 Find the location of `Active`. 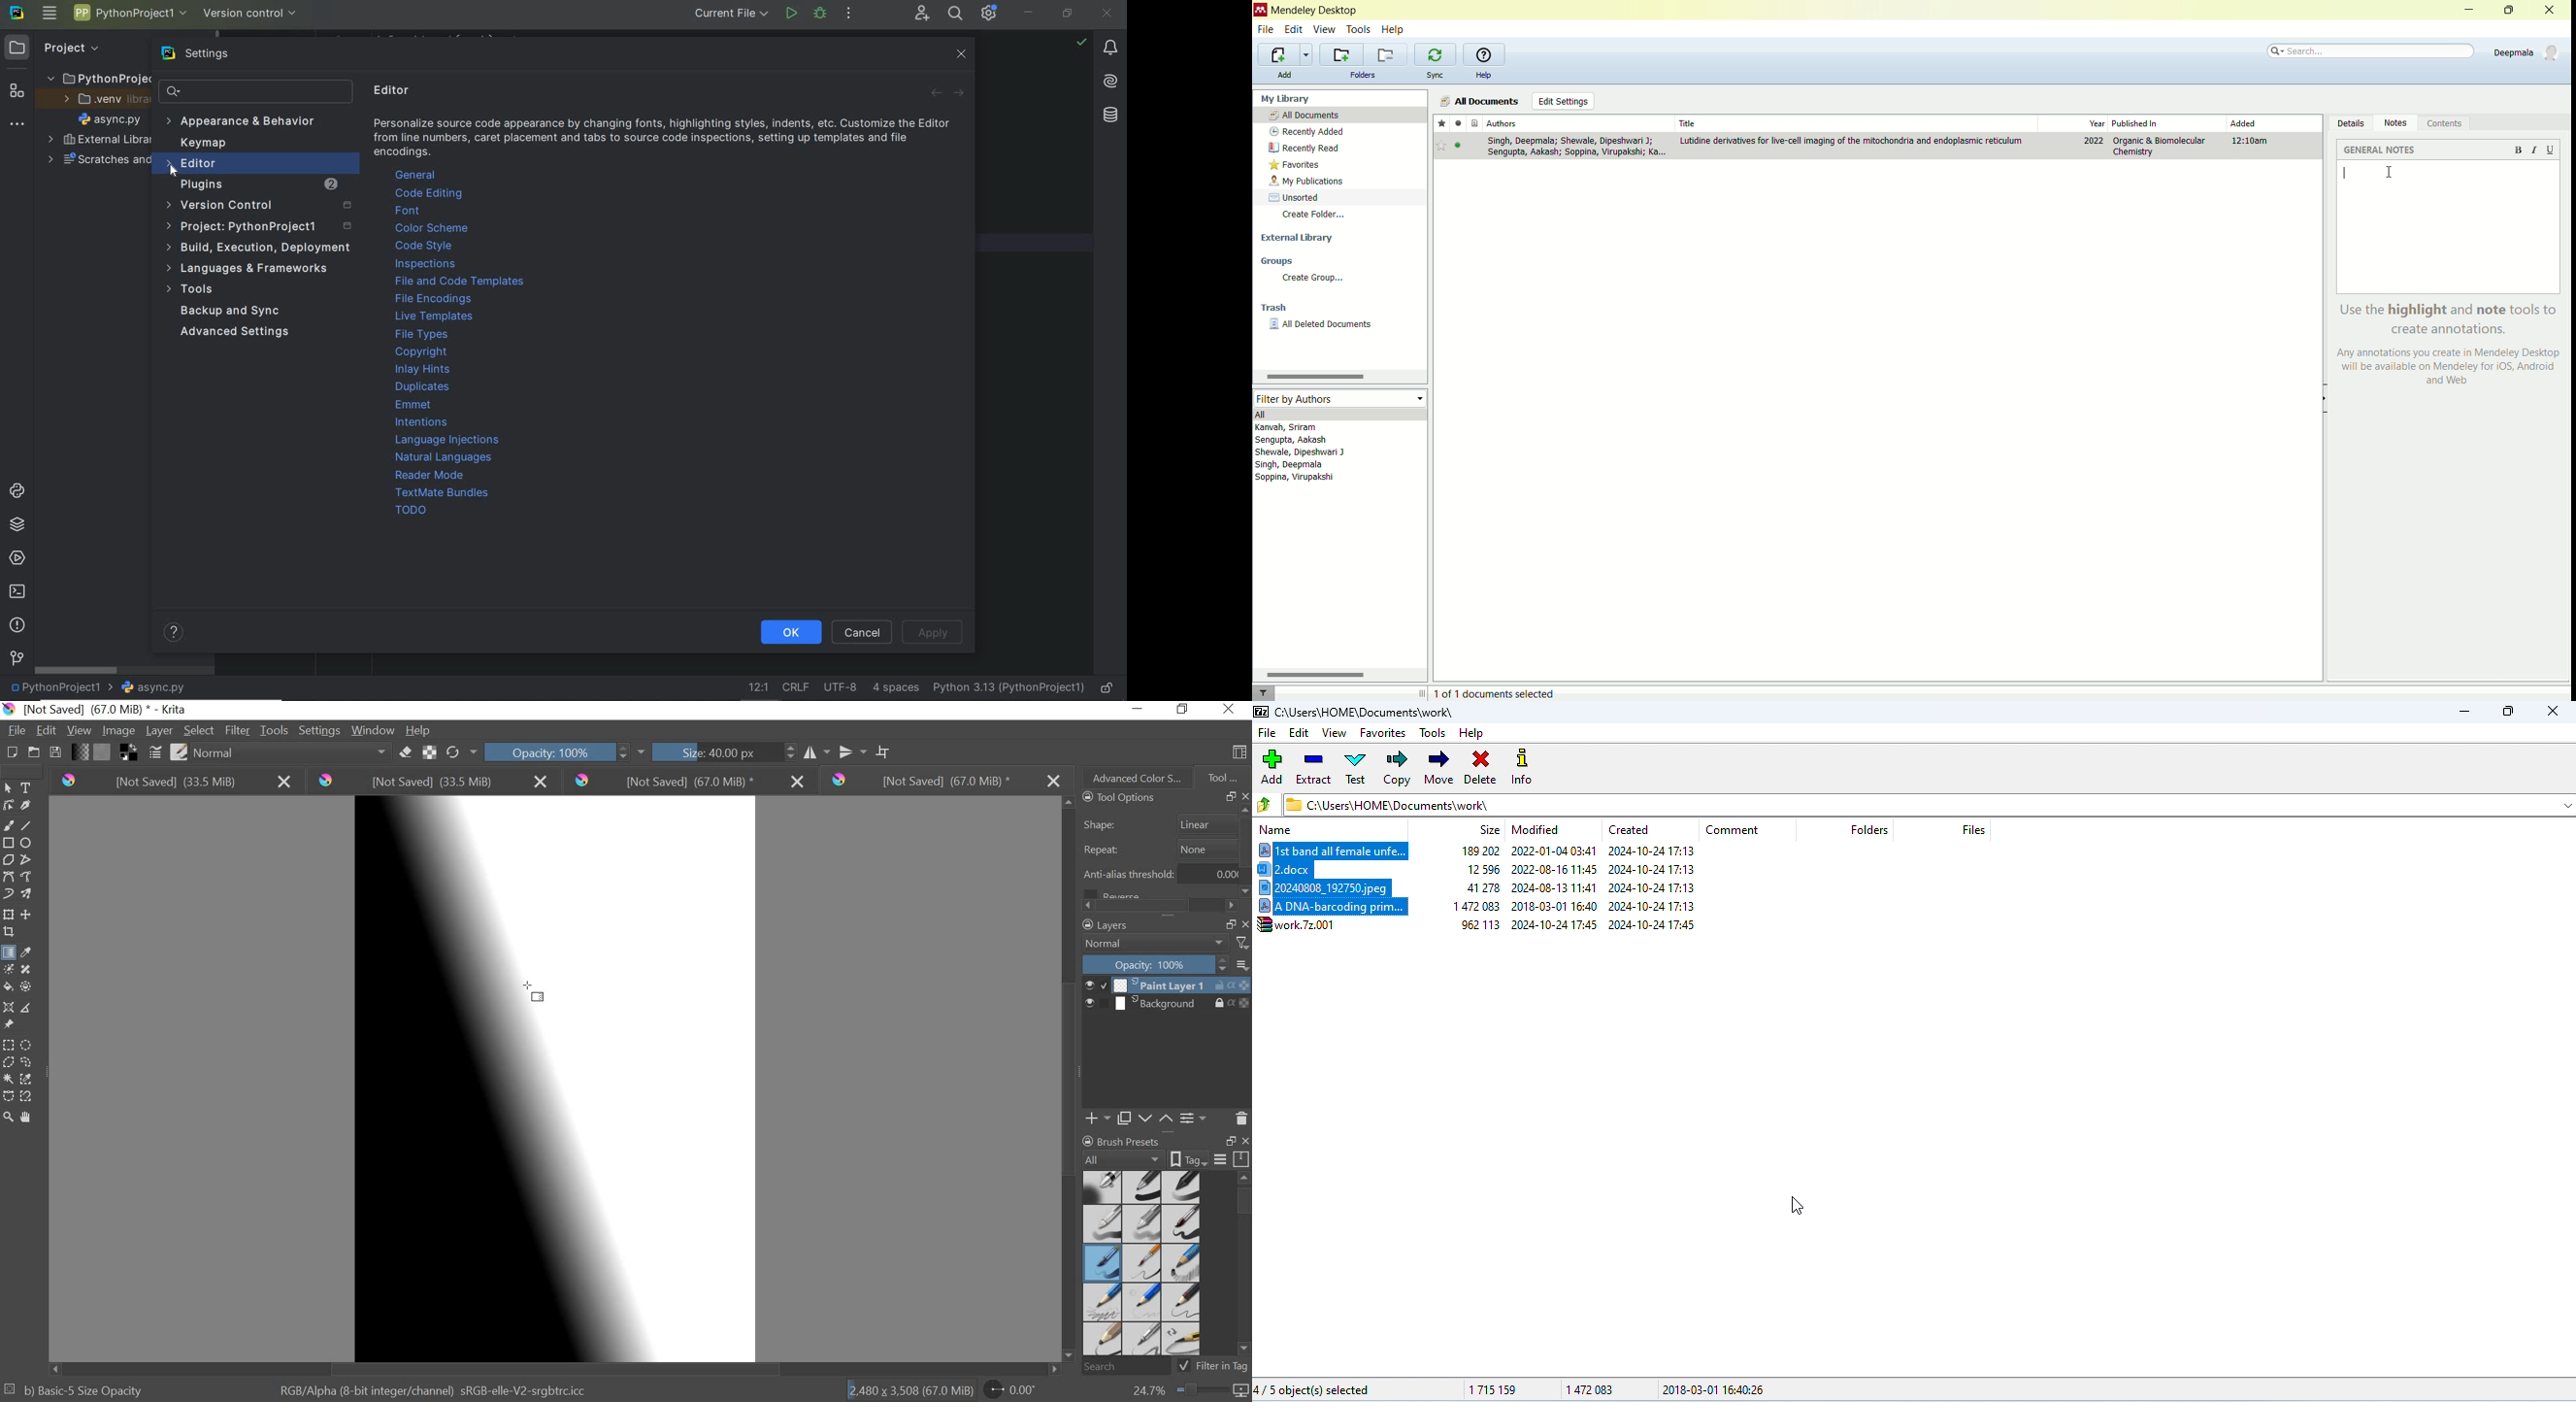

Active is located at coordinates (1460, 148).